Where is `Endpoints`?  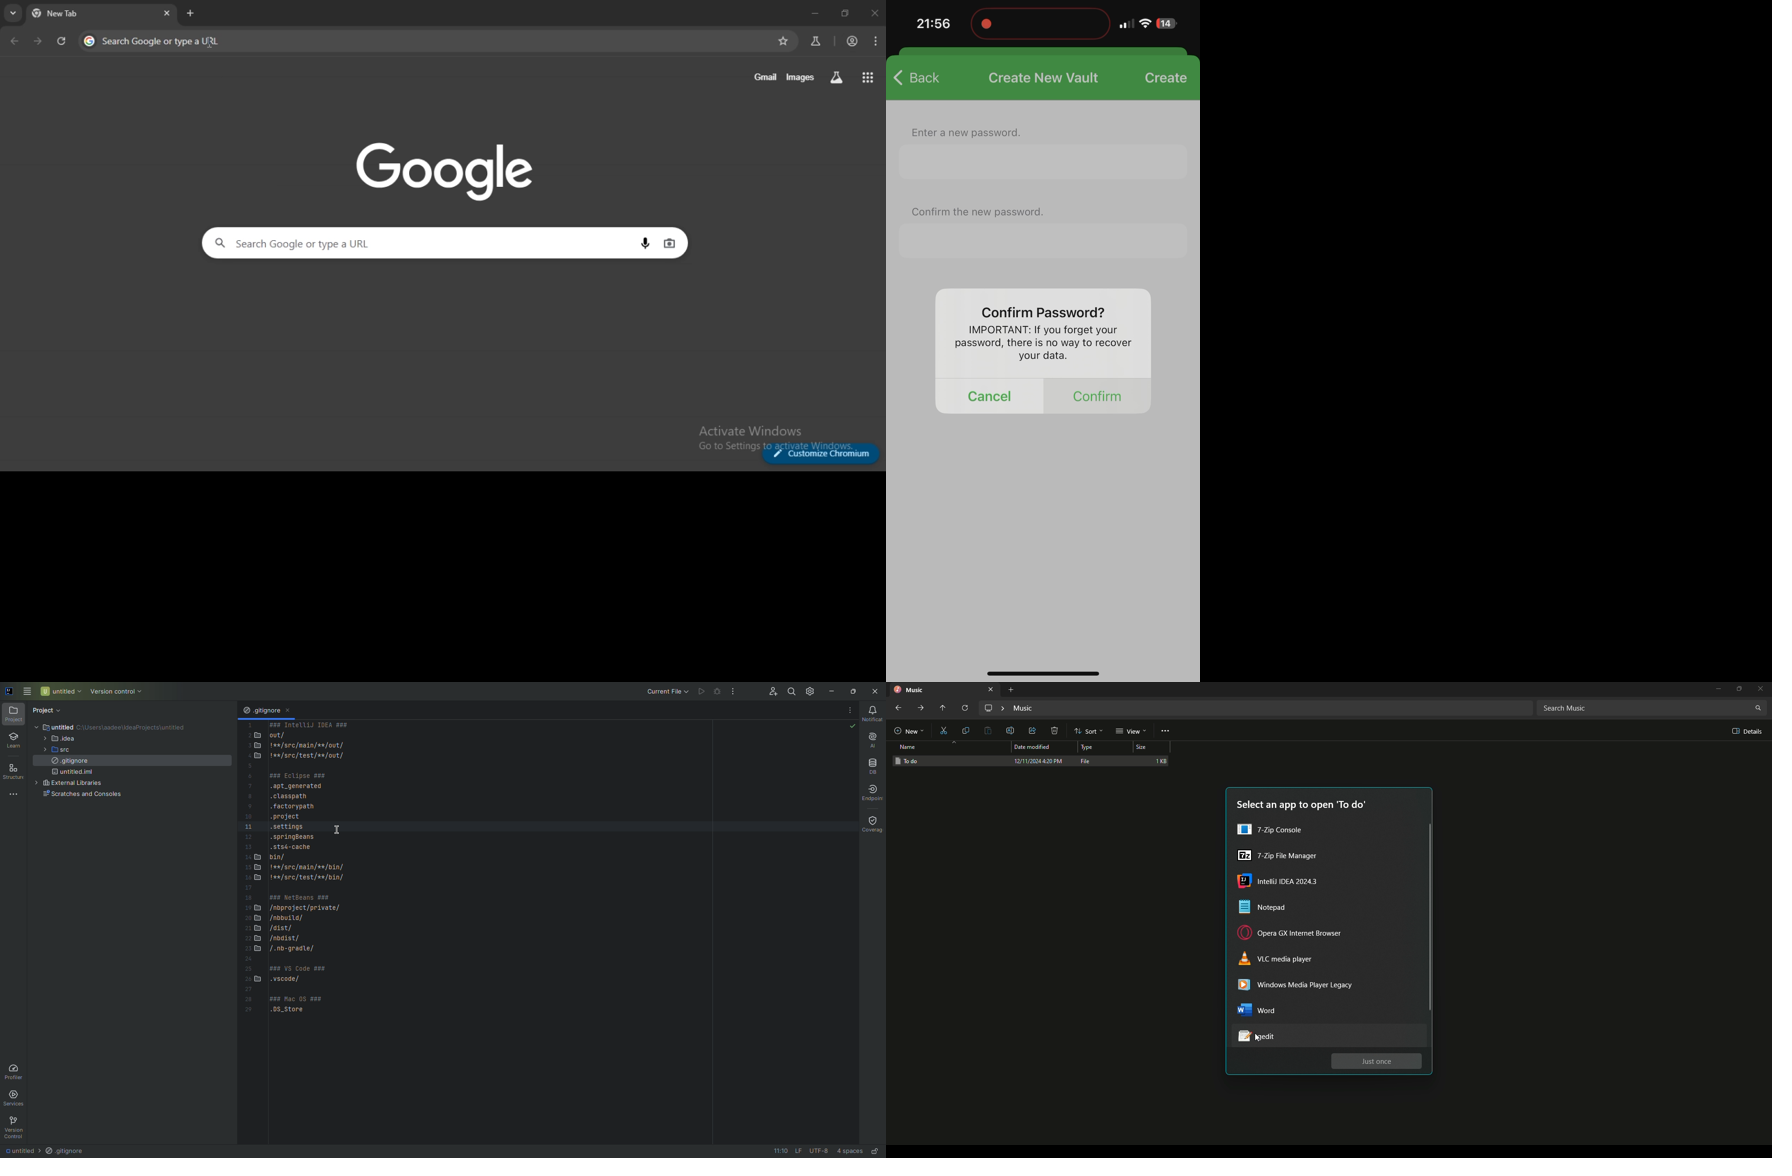
Endpoints is located at coordinates (874, 793).